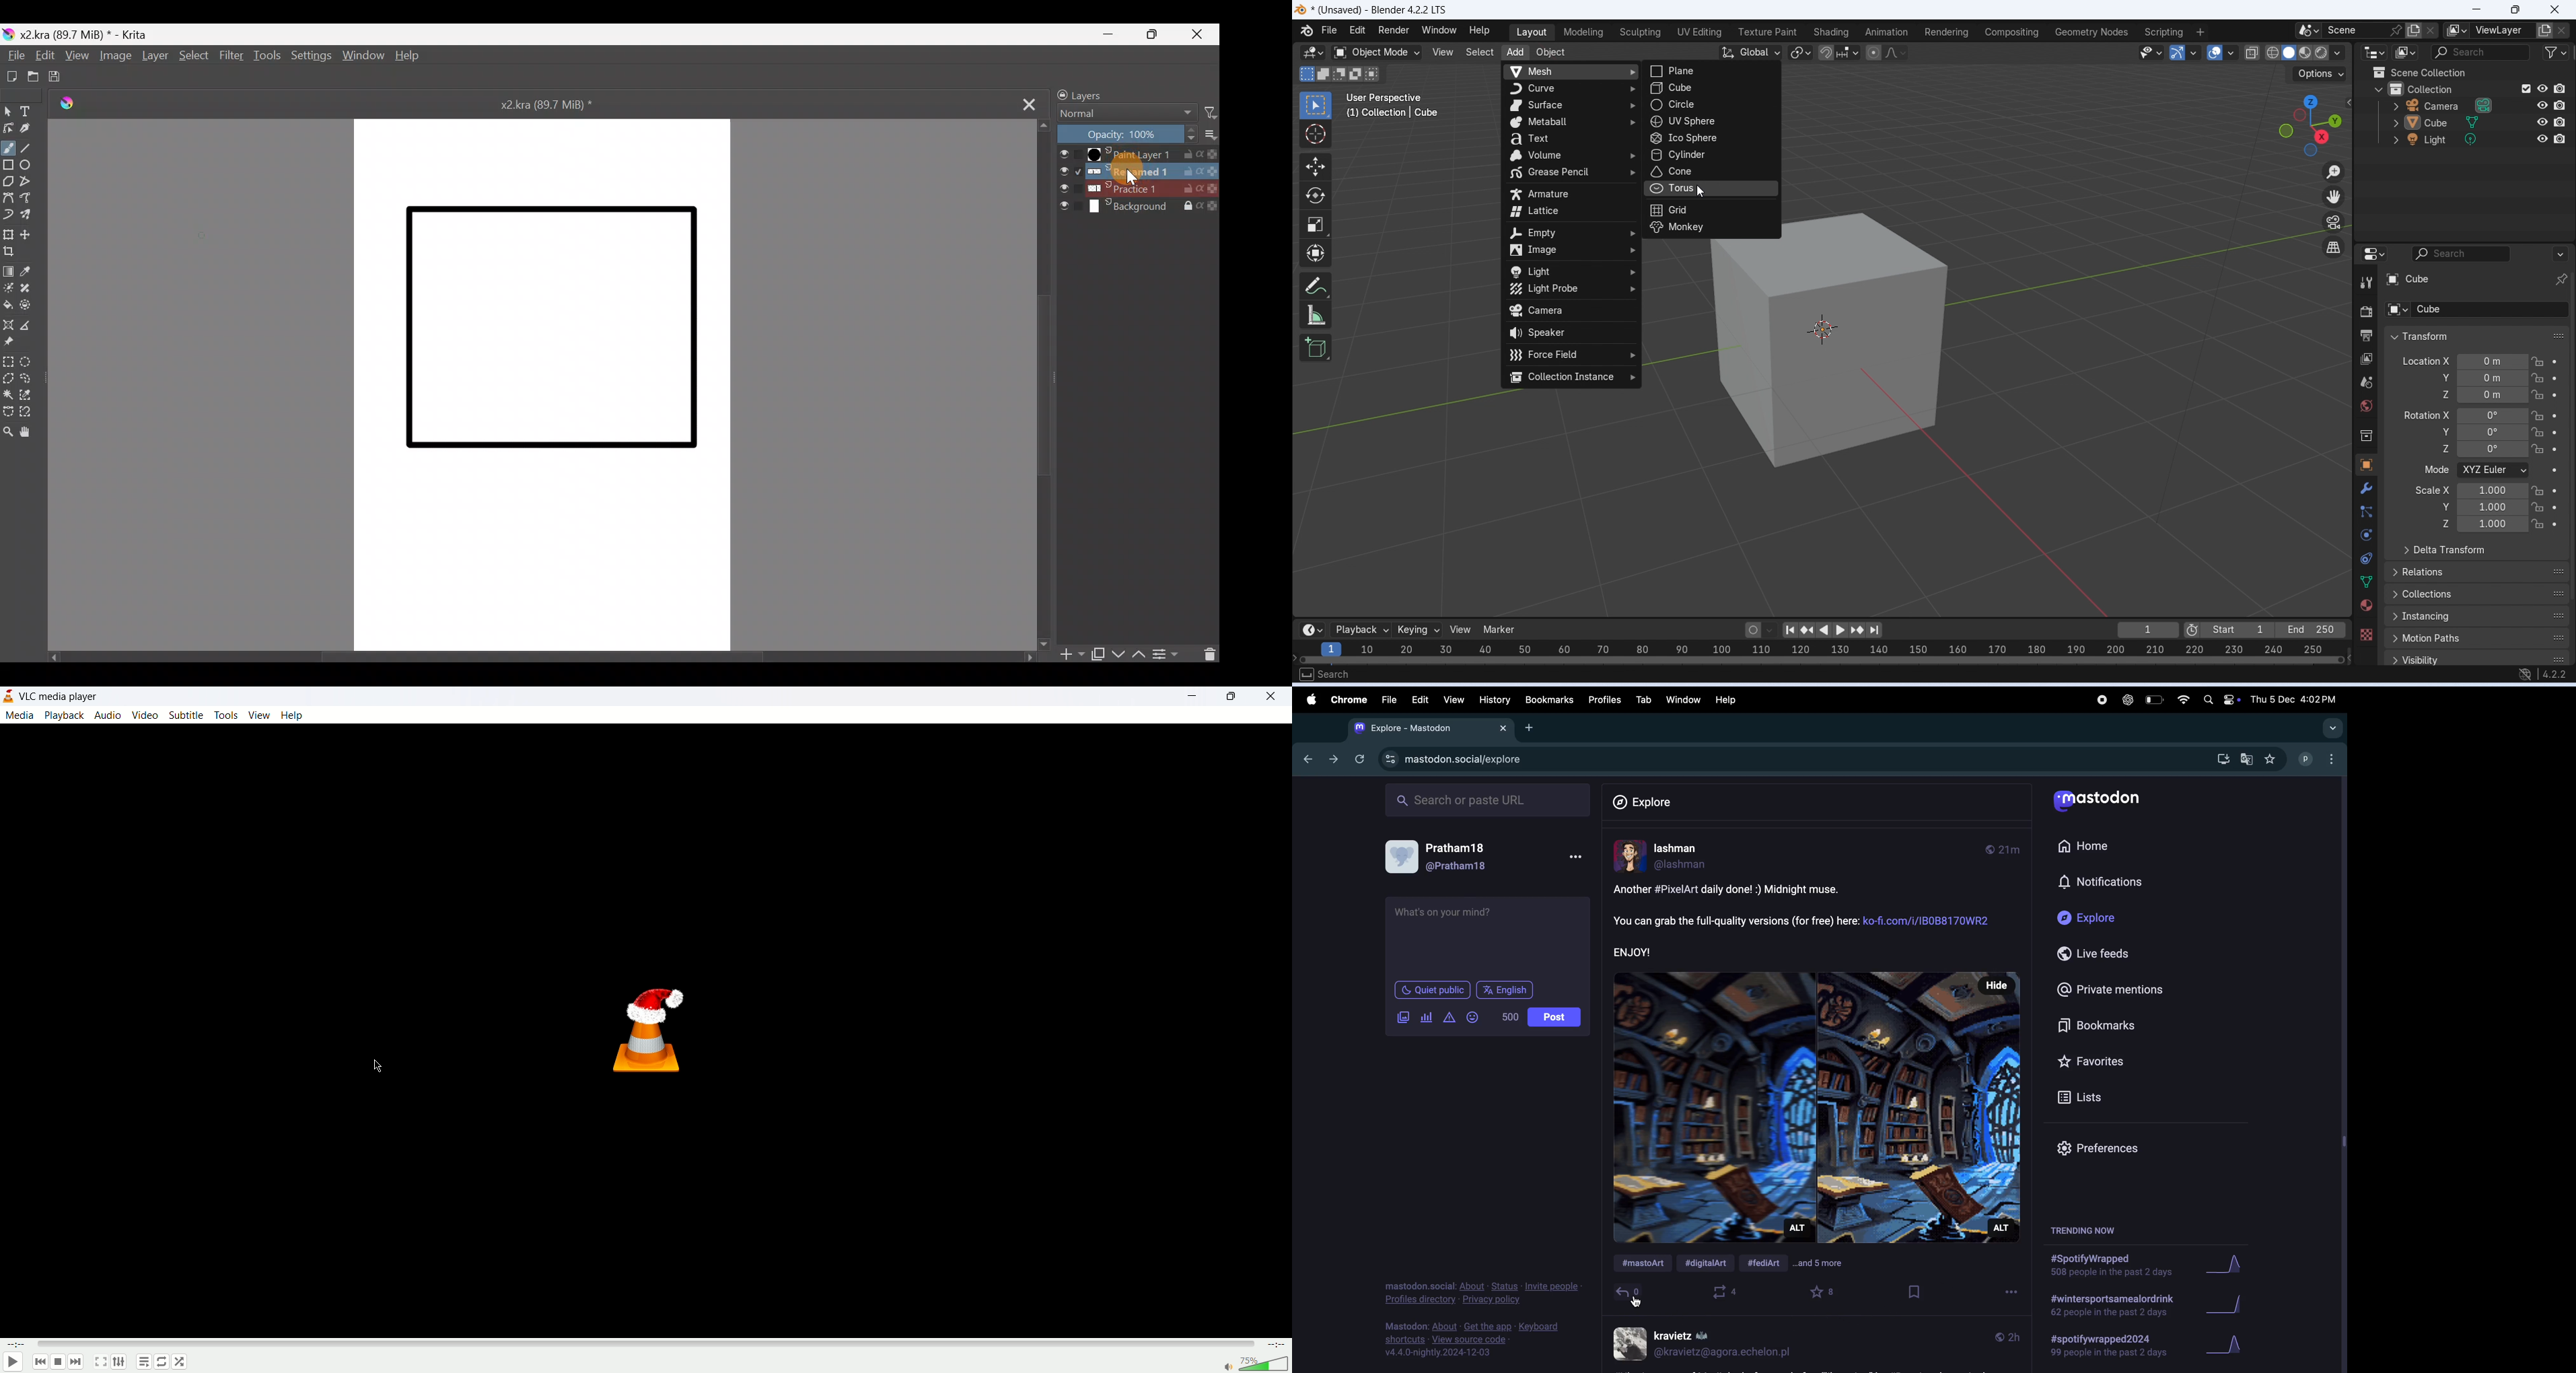 This screenshot has width=2576, height=1400. What do you see at coordinates (2445, 432) in the screenshot?
I see `Rotation Y axis` at bounding box center [2445, 432].